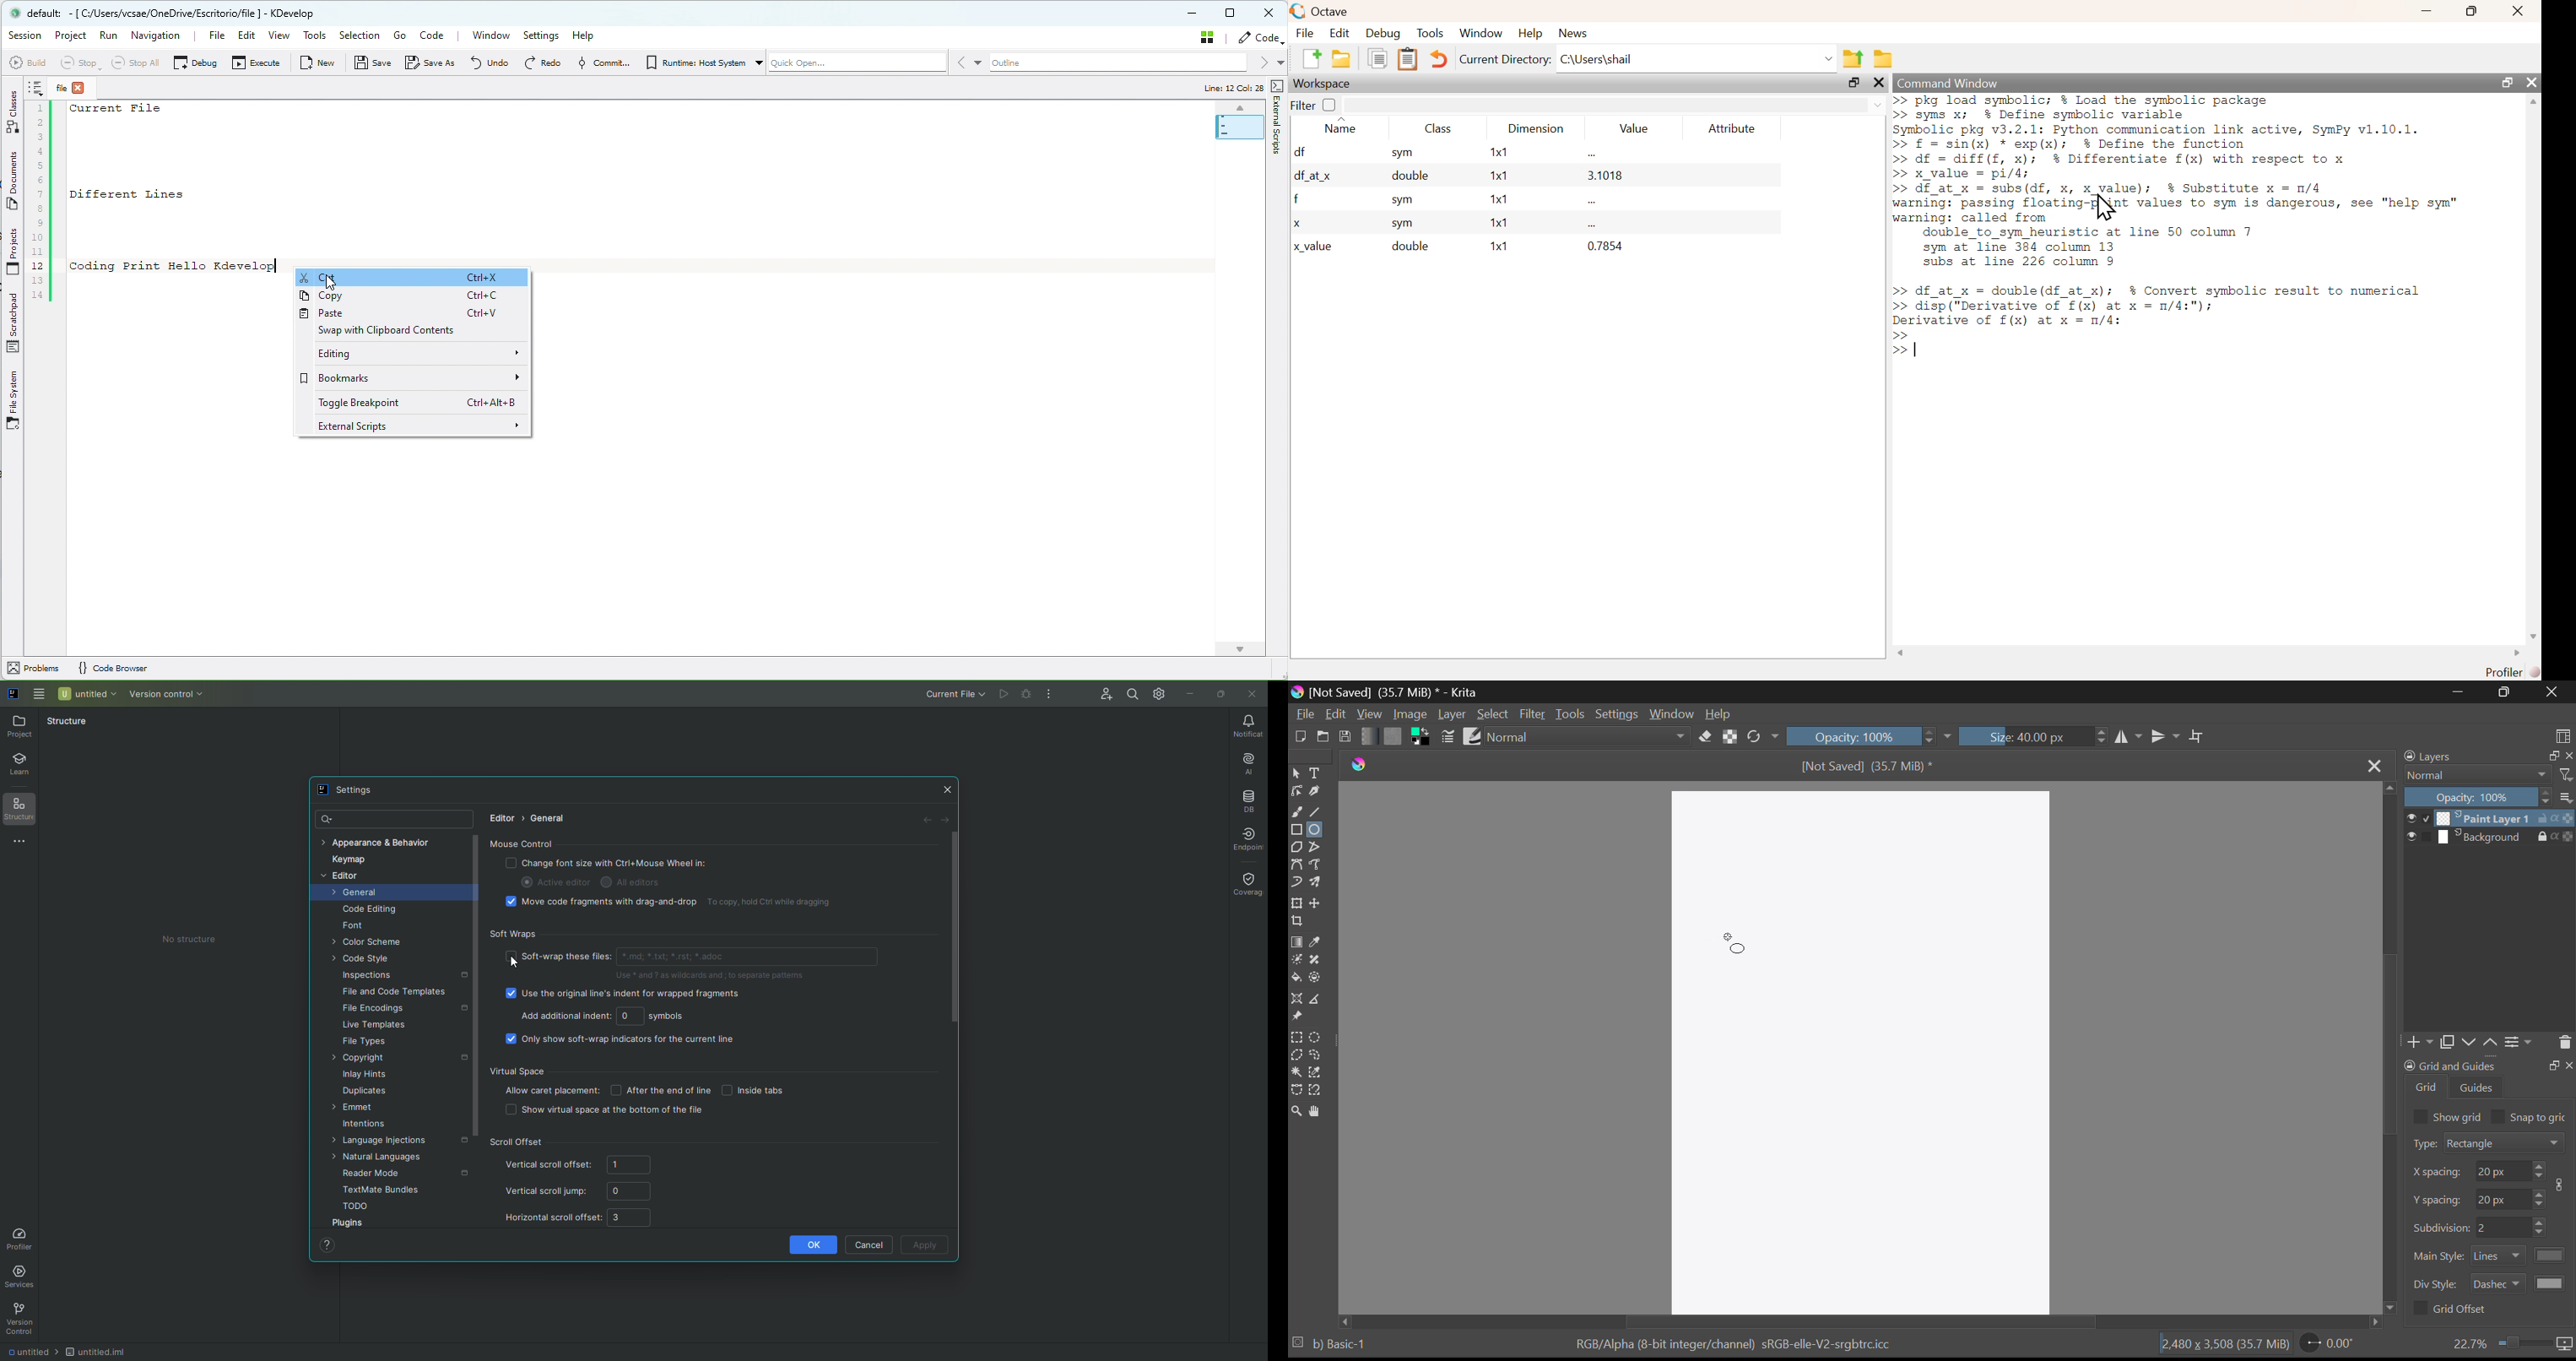 The image size is (2576, 1372). Describe the element at coordinates (1316, 864) in the screenshot. I see `Freehand Path Tool` at that location.